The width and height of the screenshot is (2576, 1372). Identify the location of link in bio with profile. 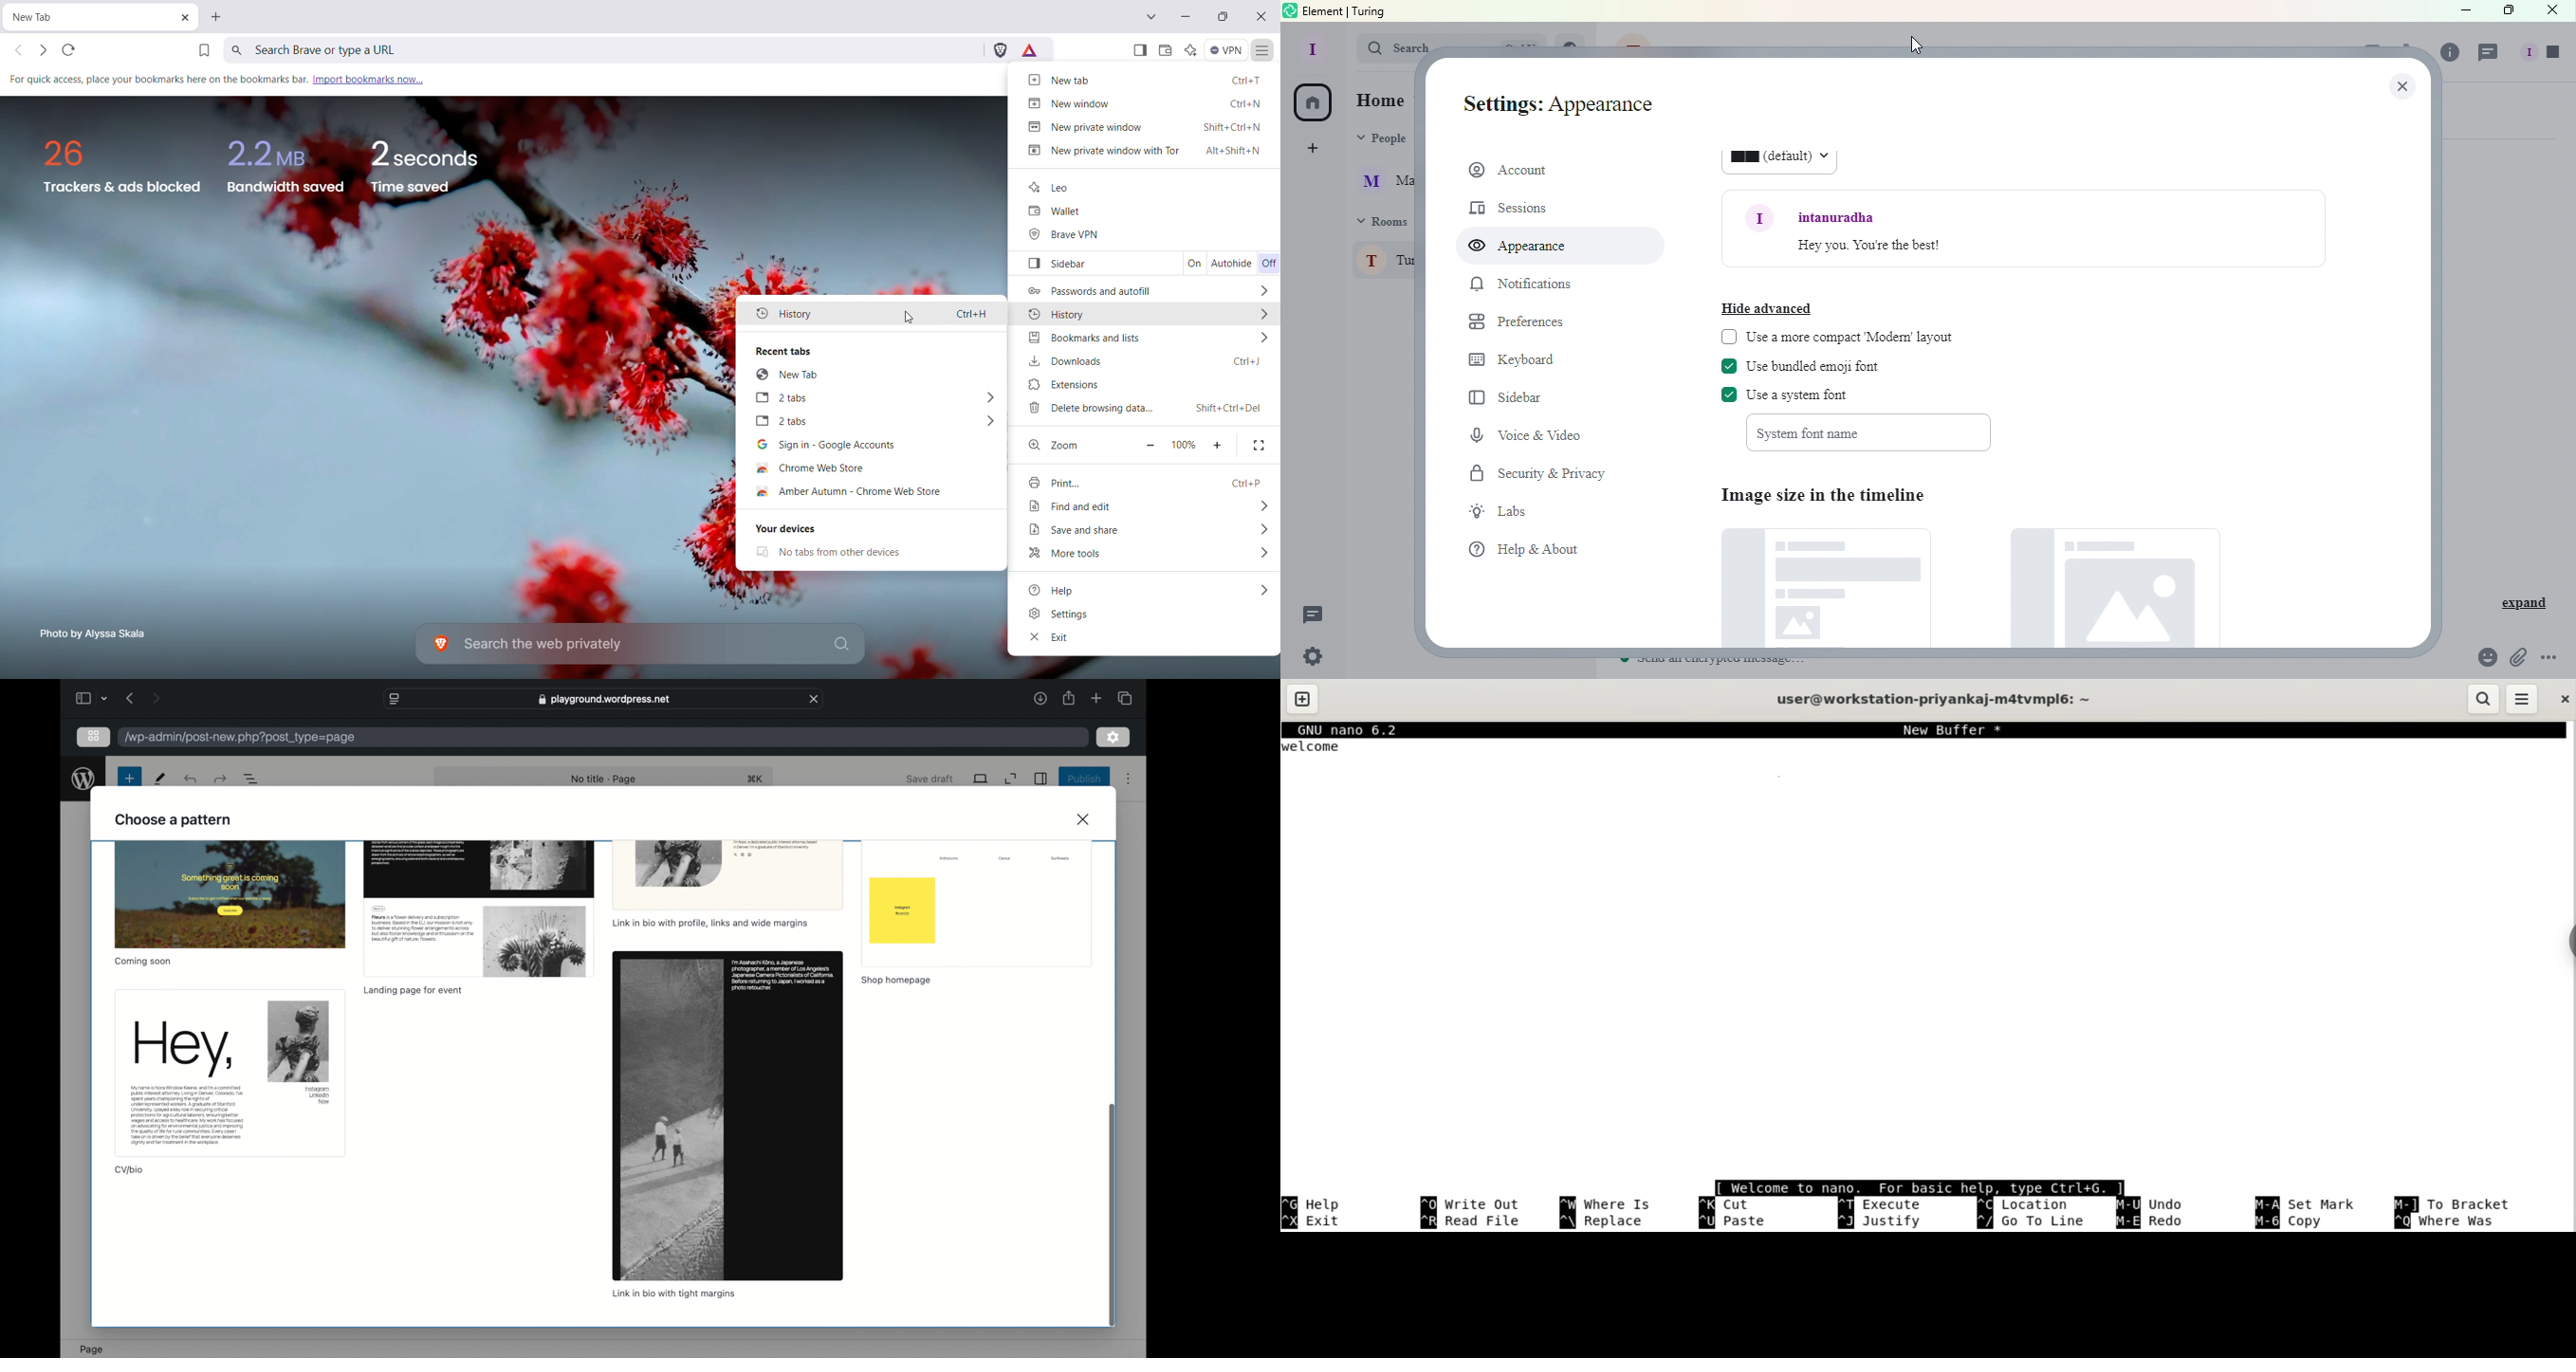
(709, 924).